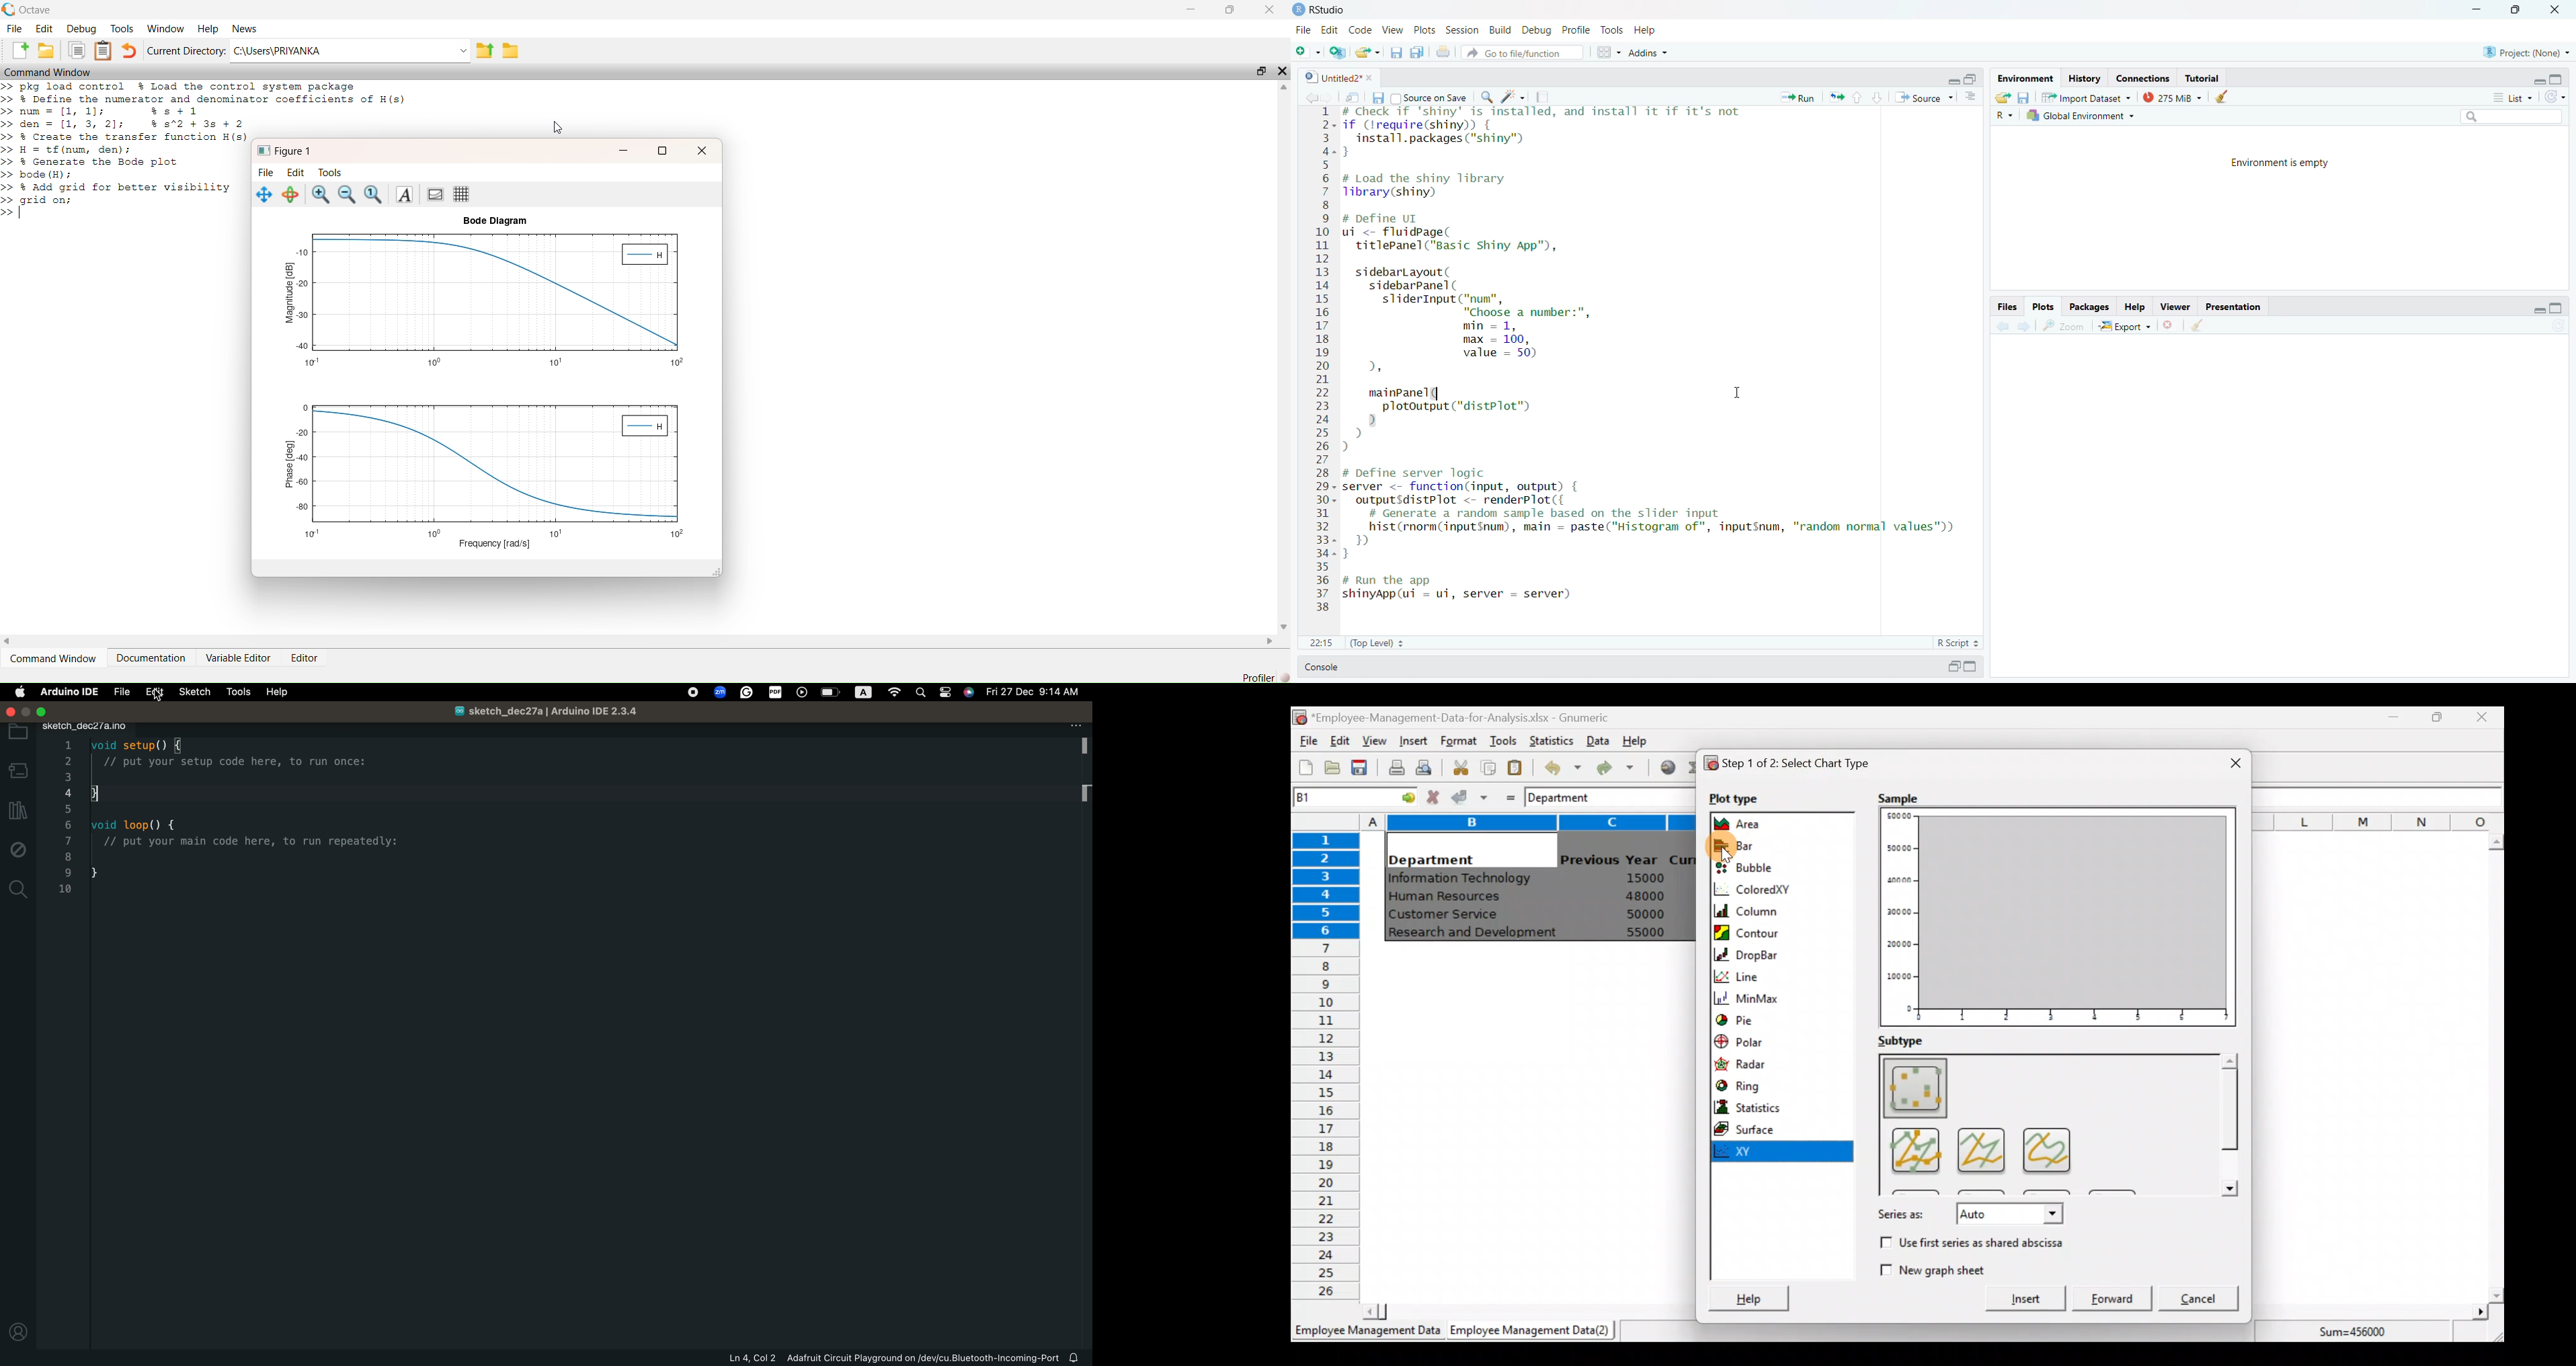 Image resolution: width=2576 pixels, height=1372 pixels. What do you see at coordinates (1417, 52) in the screenshot?
I see `save all` at bounding box center [1417, 52].